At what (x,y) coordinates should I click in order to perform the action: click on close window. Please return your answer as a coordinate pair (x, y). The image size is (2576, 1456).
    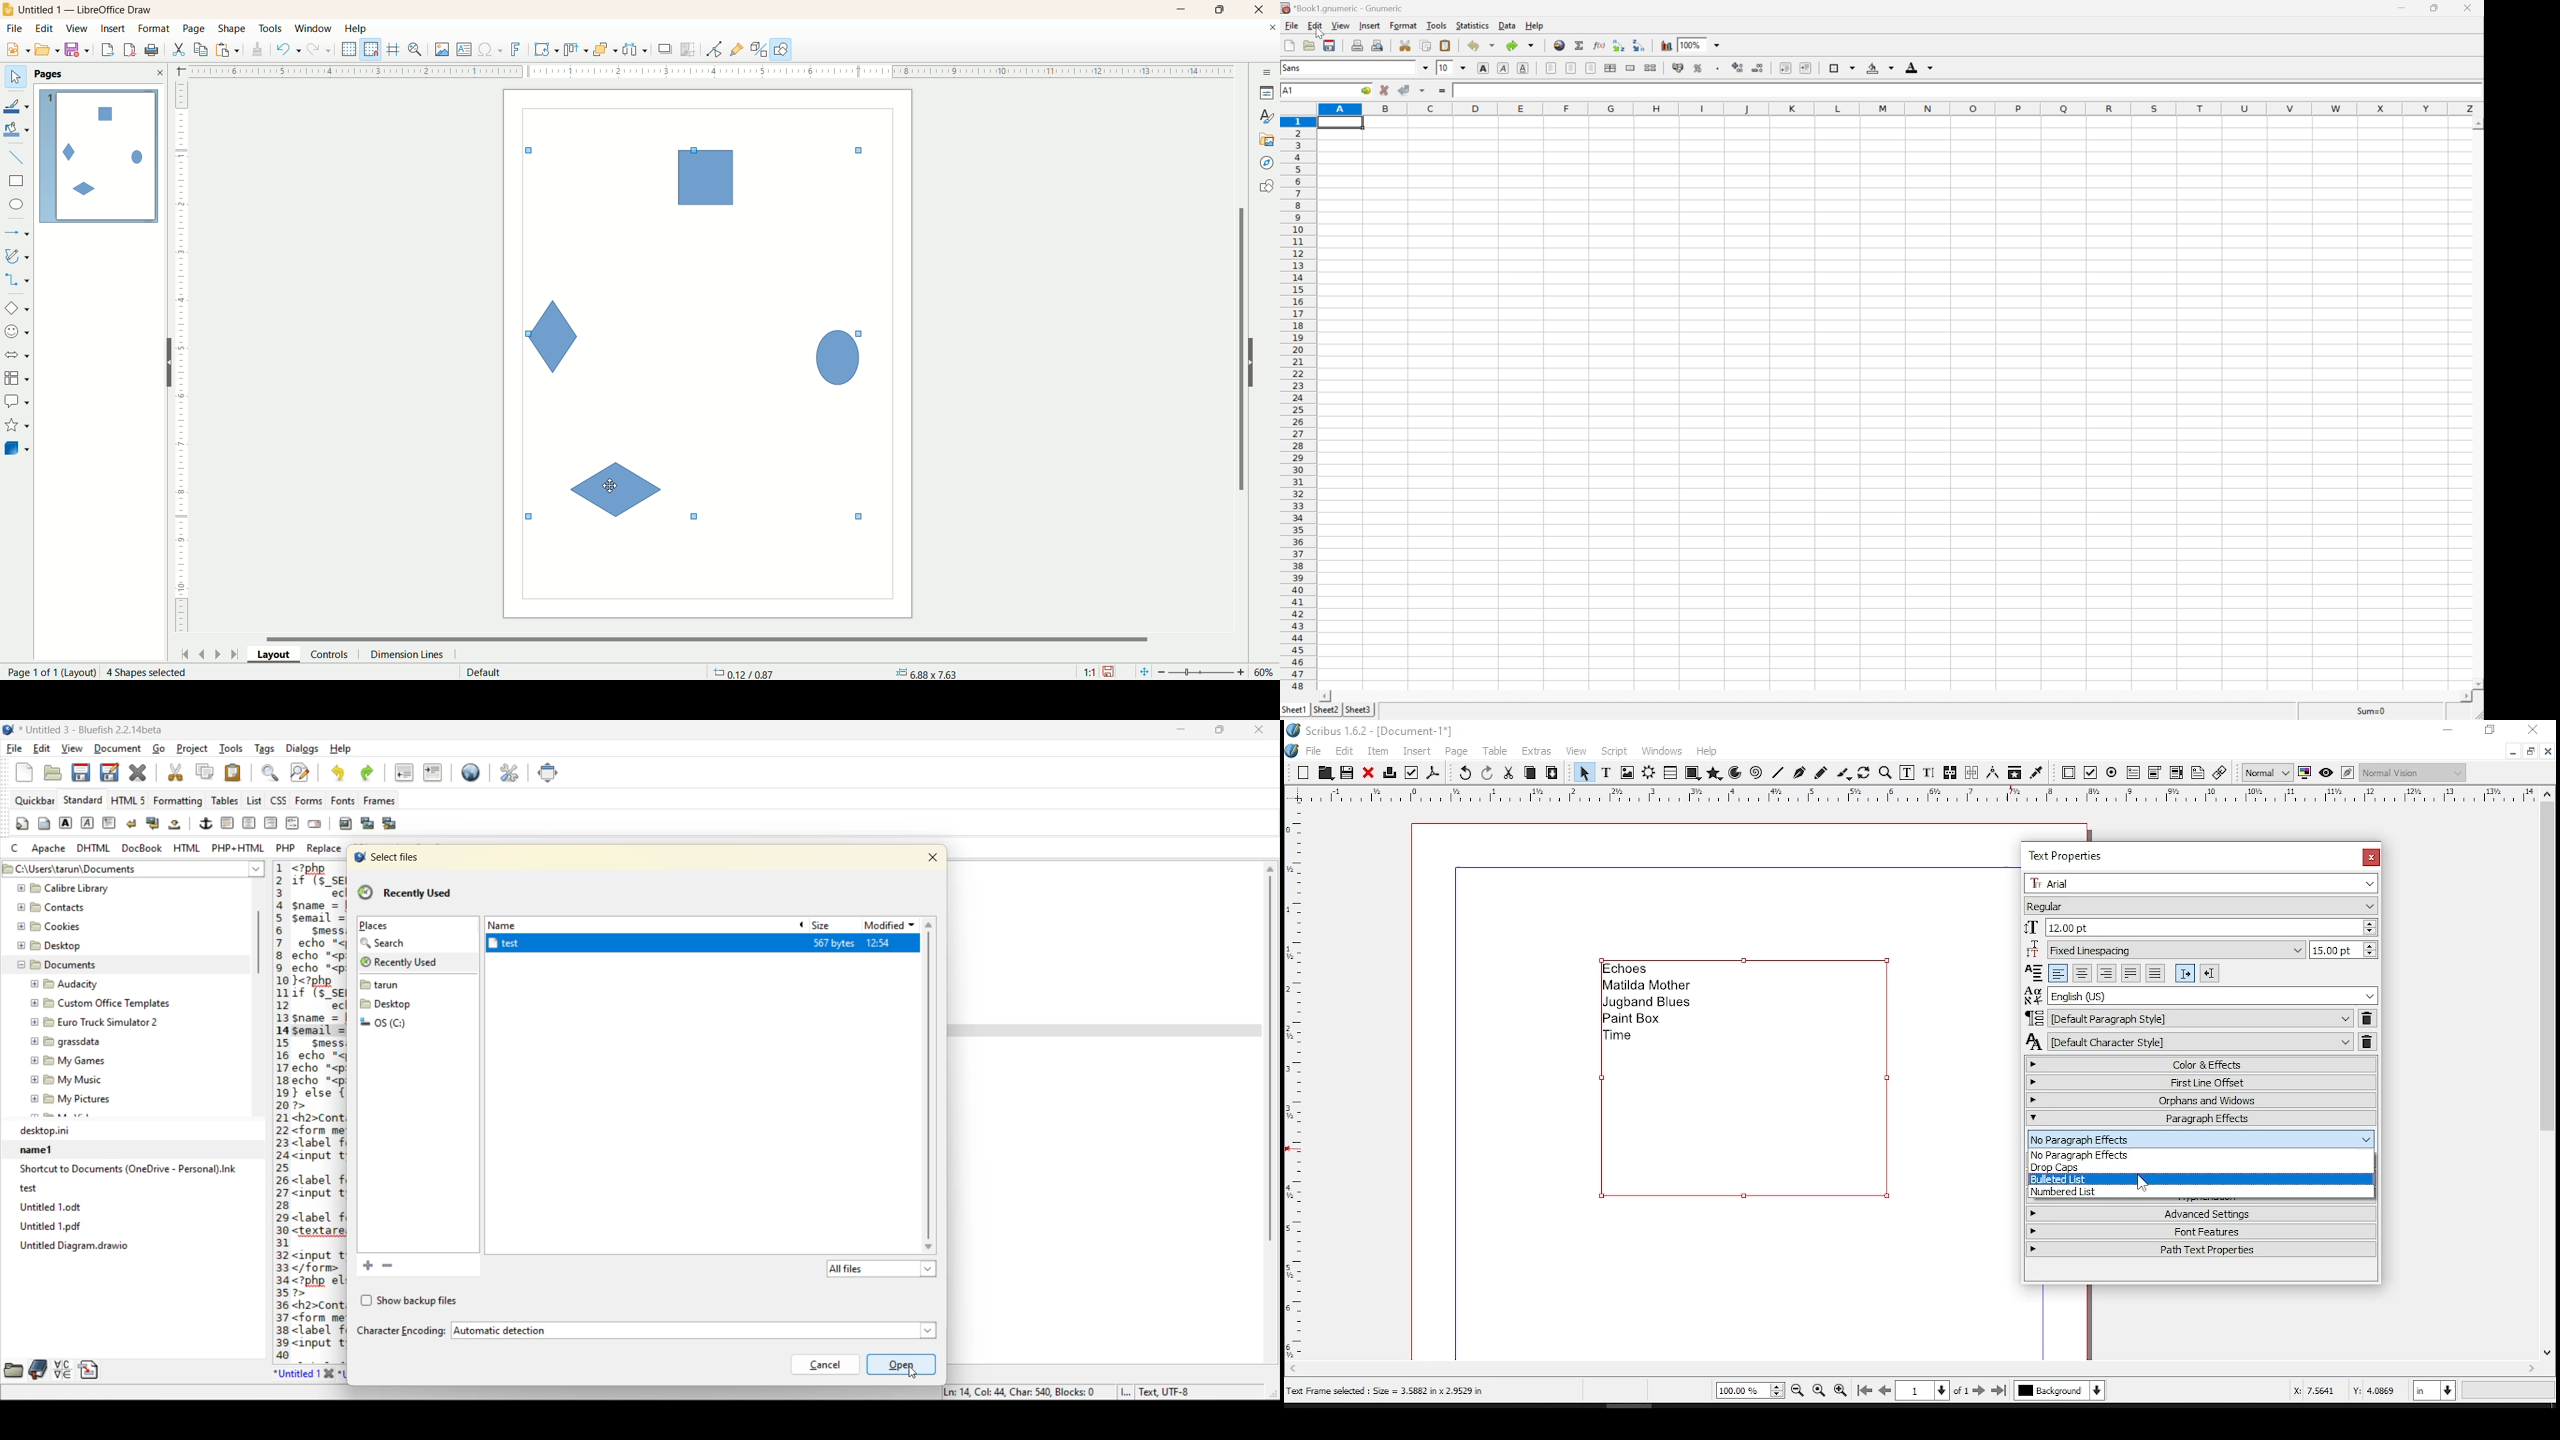
    Looking at the image, I should click on (2548, 751).